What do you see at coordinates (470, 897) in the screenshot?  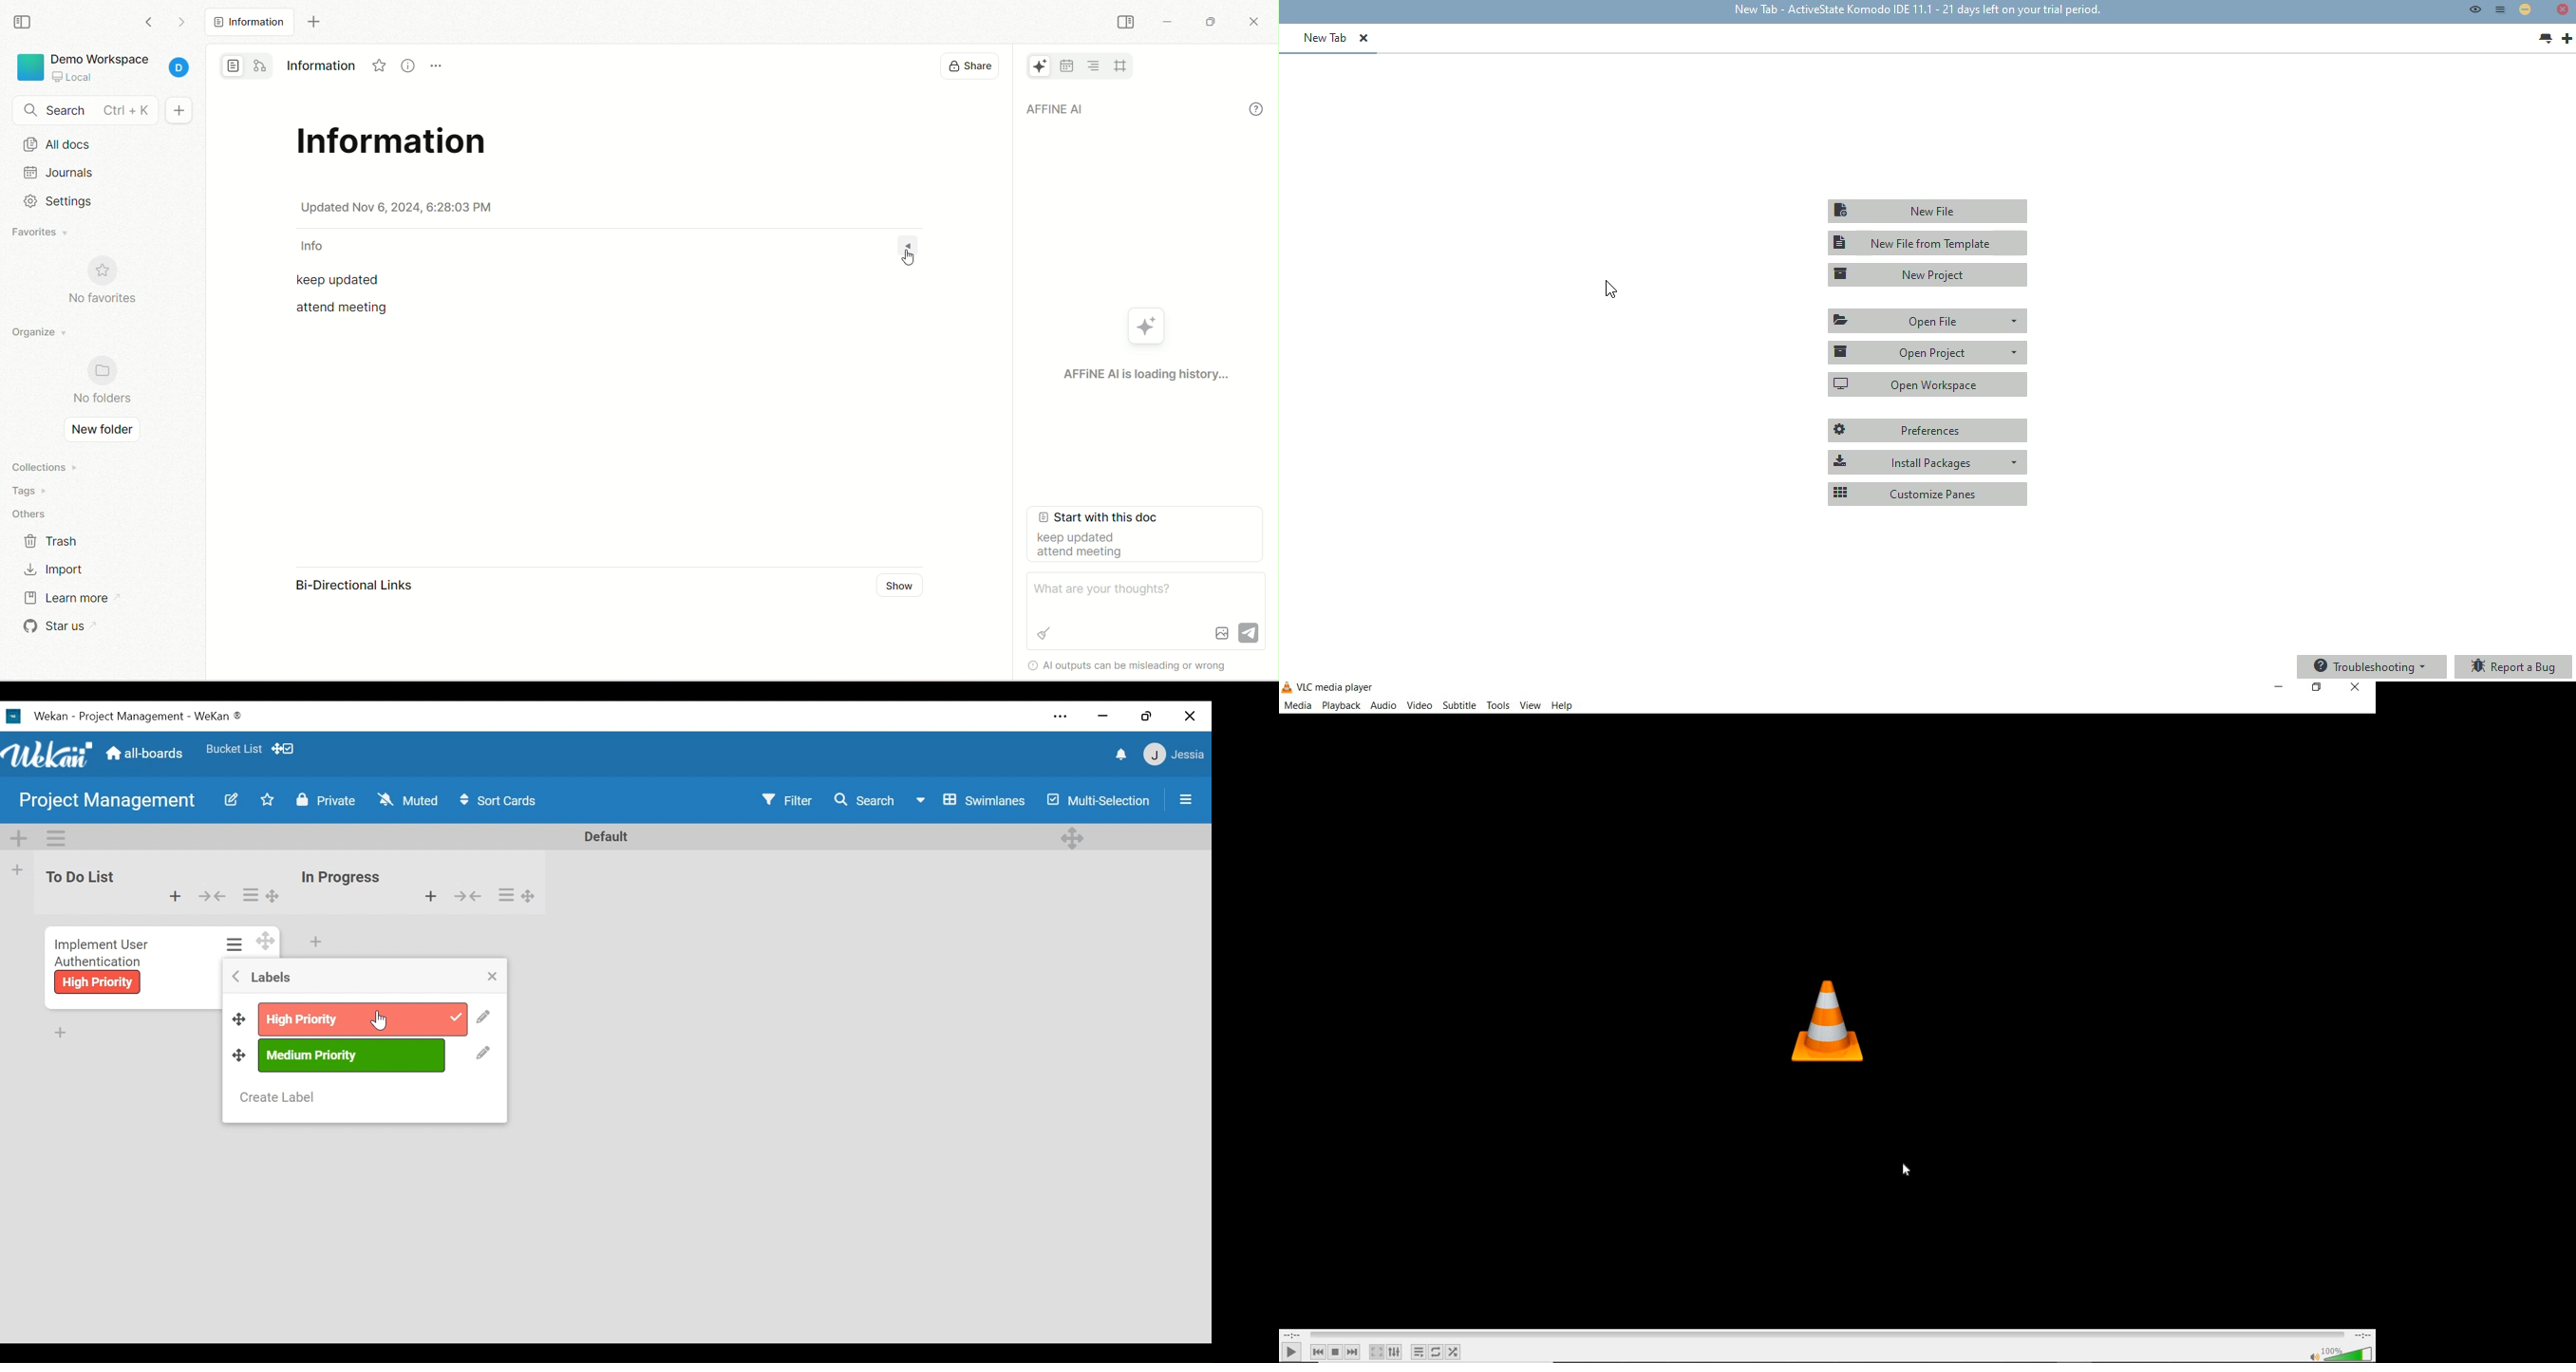 I see `collapse` at bounding box center [470, 897].